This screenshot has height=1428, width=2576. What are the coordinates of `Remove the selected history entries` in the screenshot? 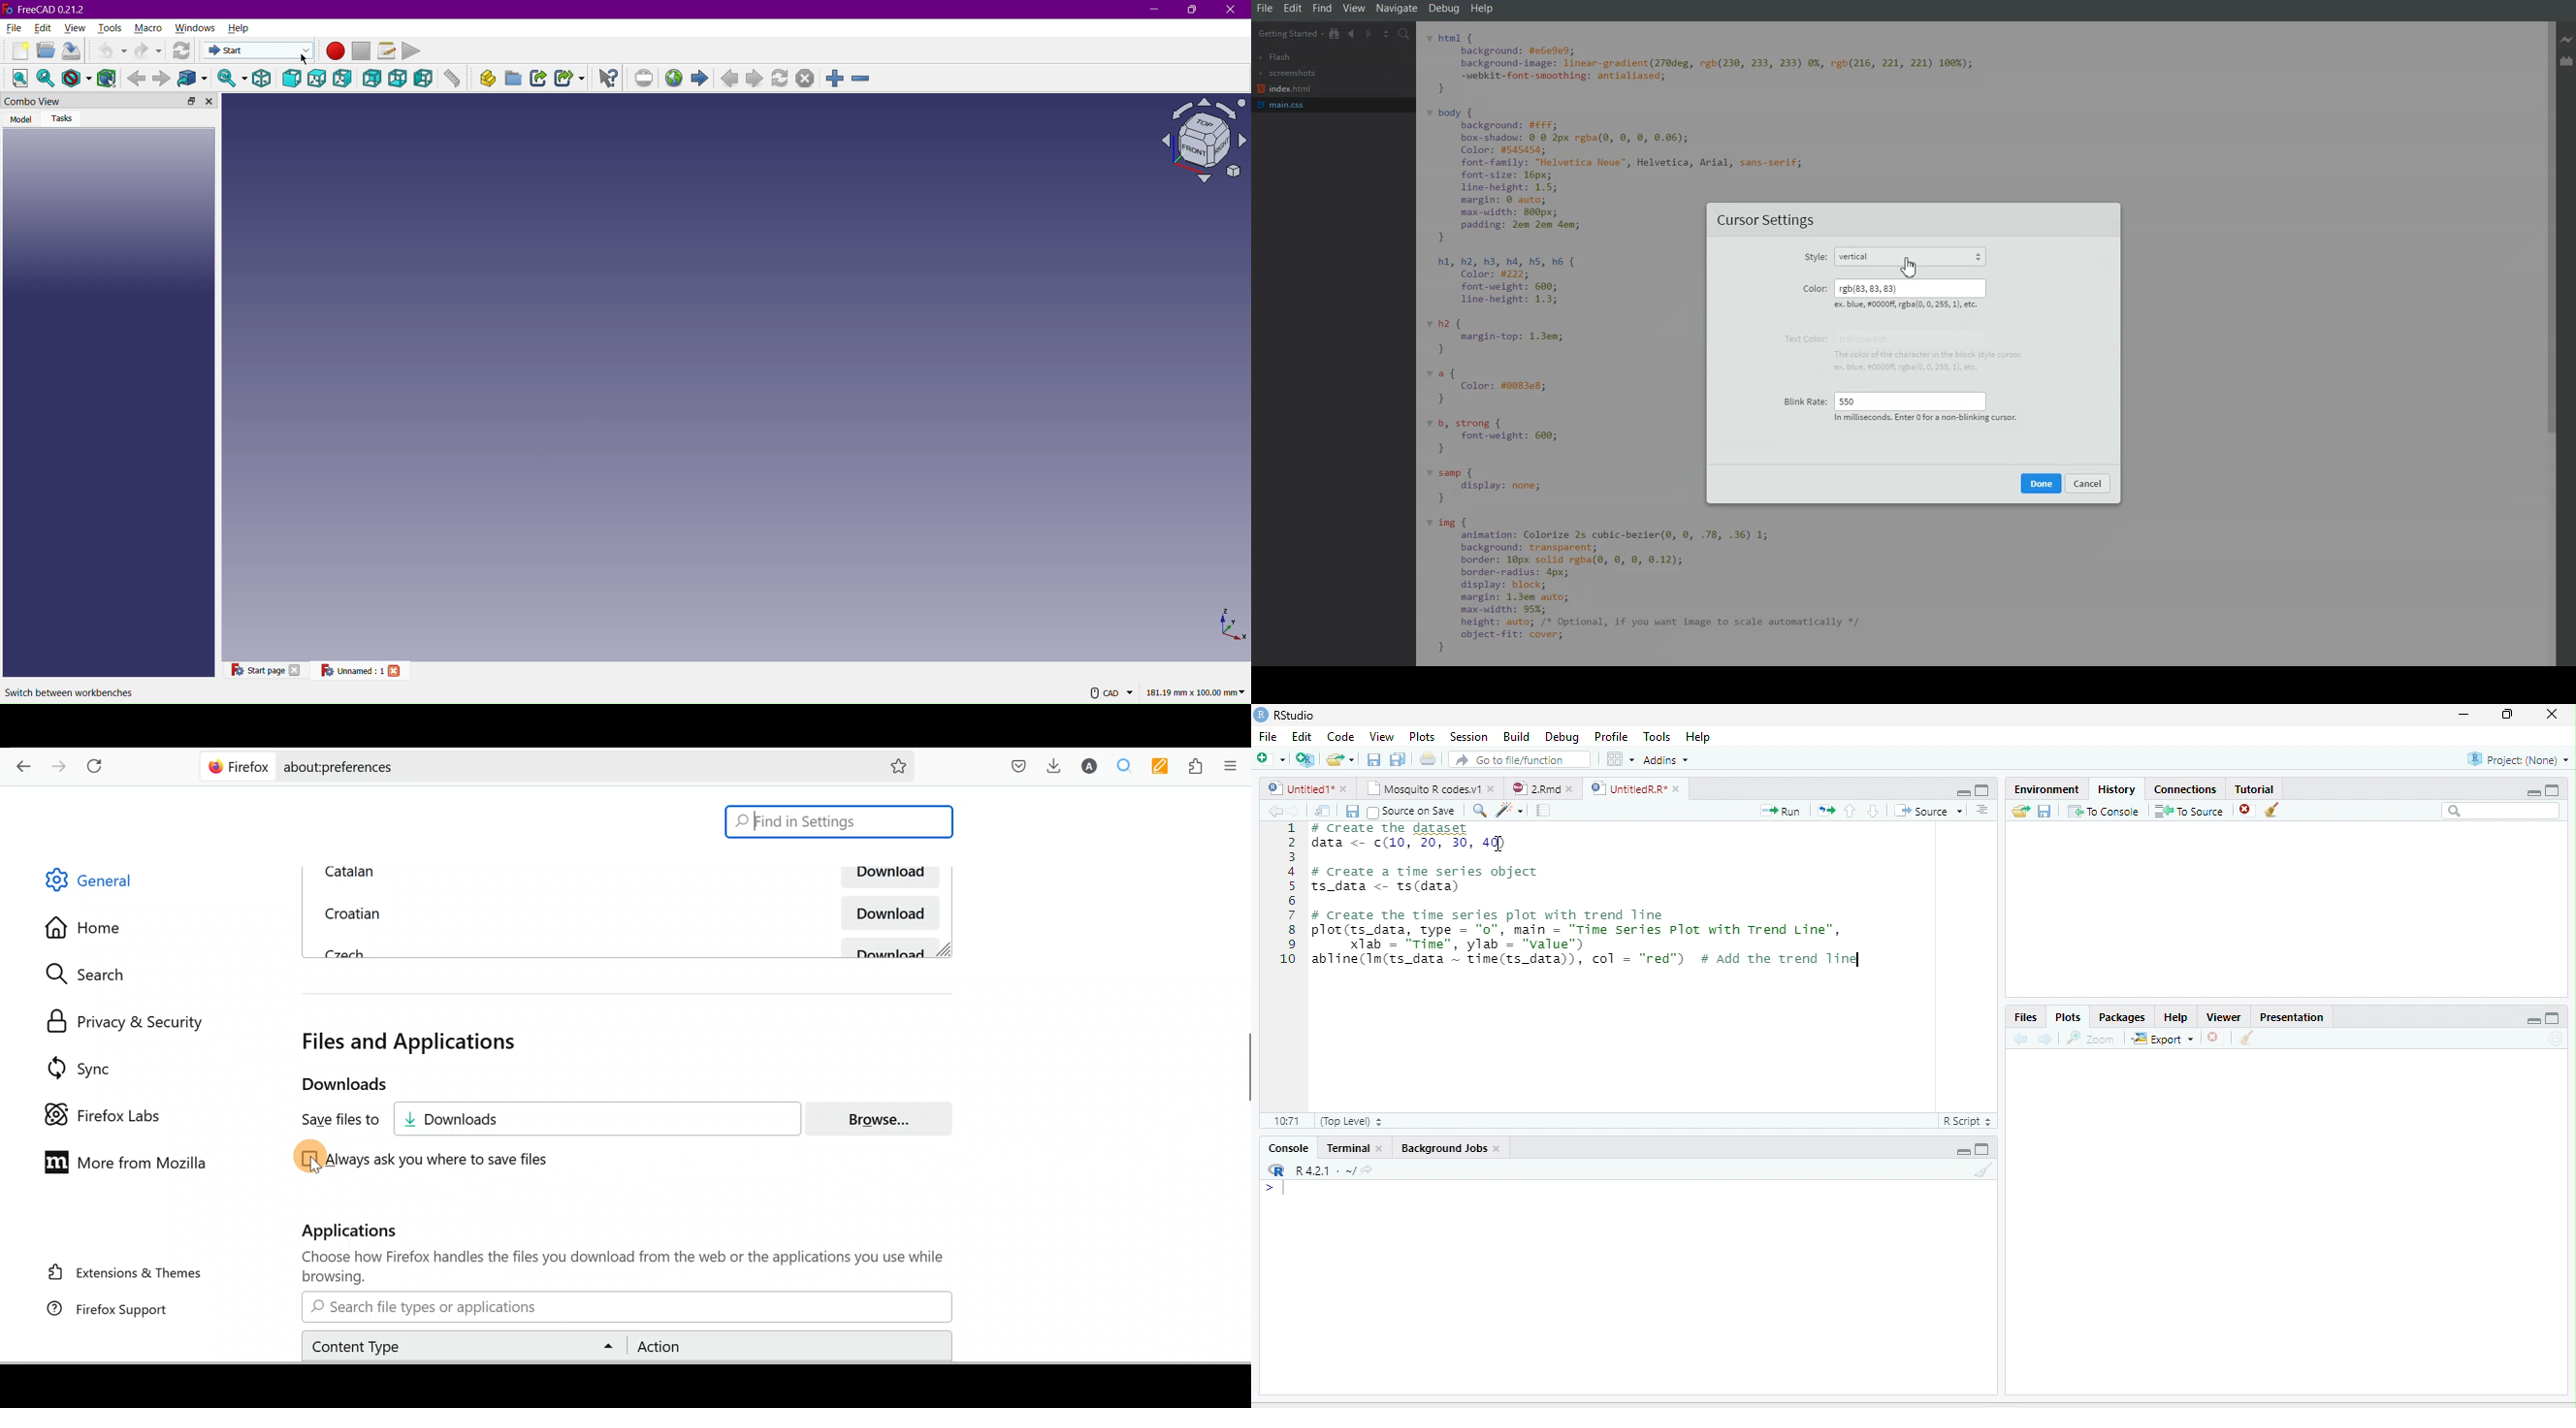 It's located at (2246, 810).